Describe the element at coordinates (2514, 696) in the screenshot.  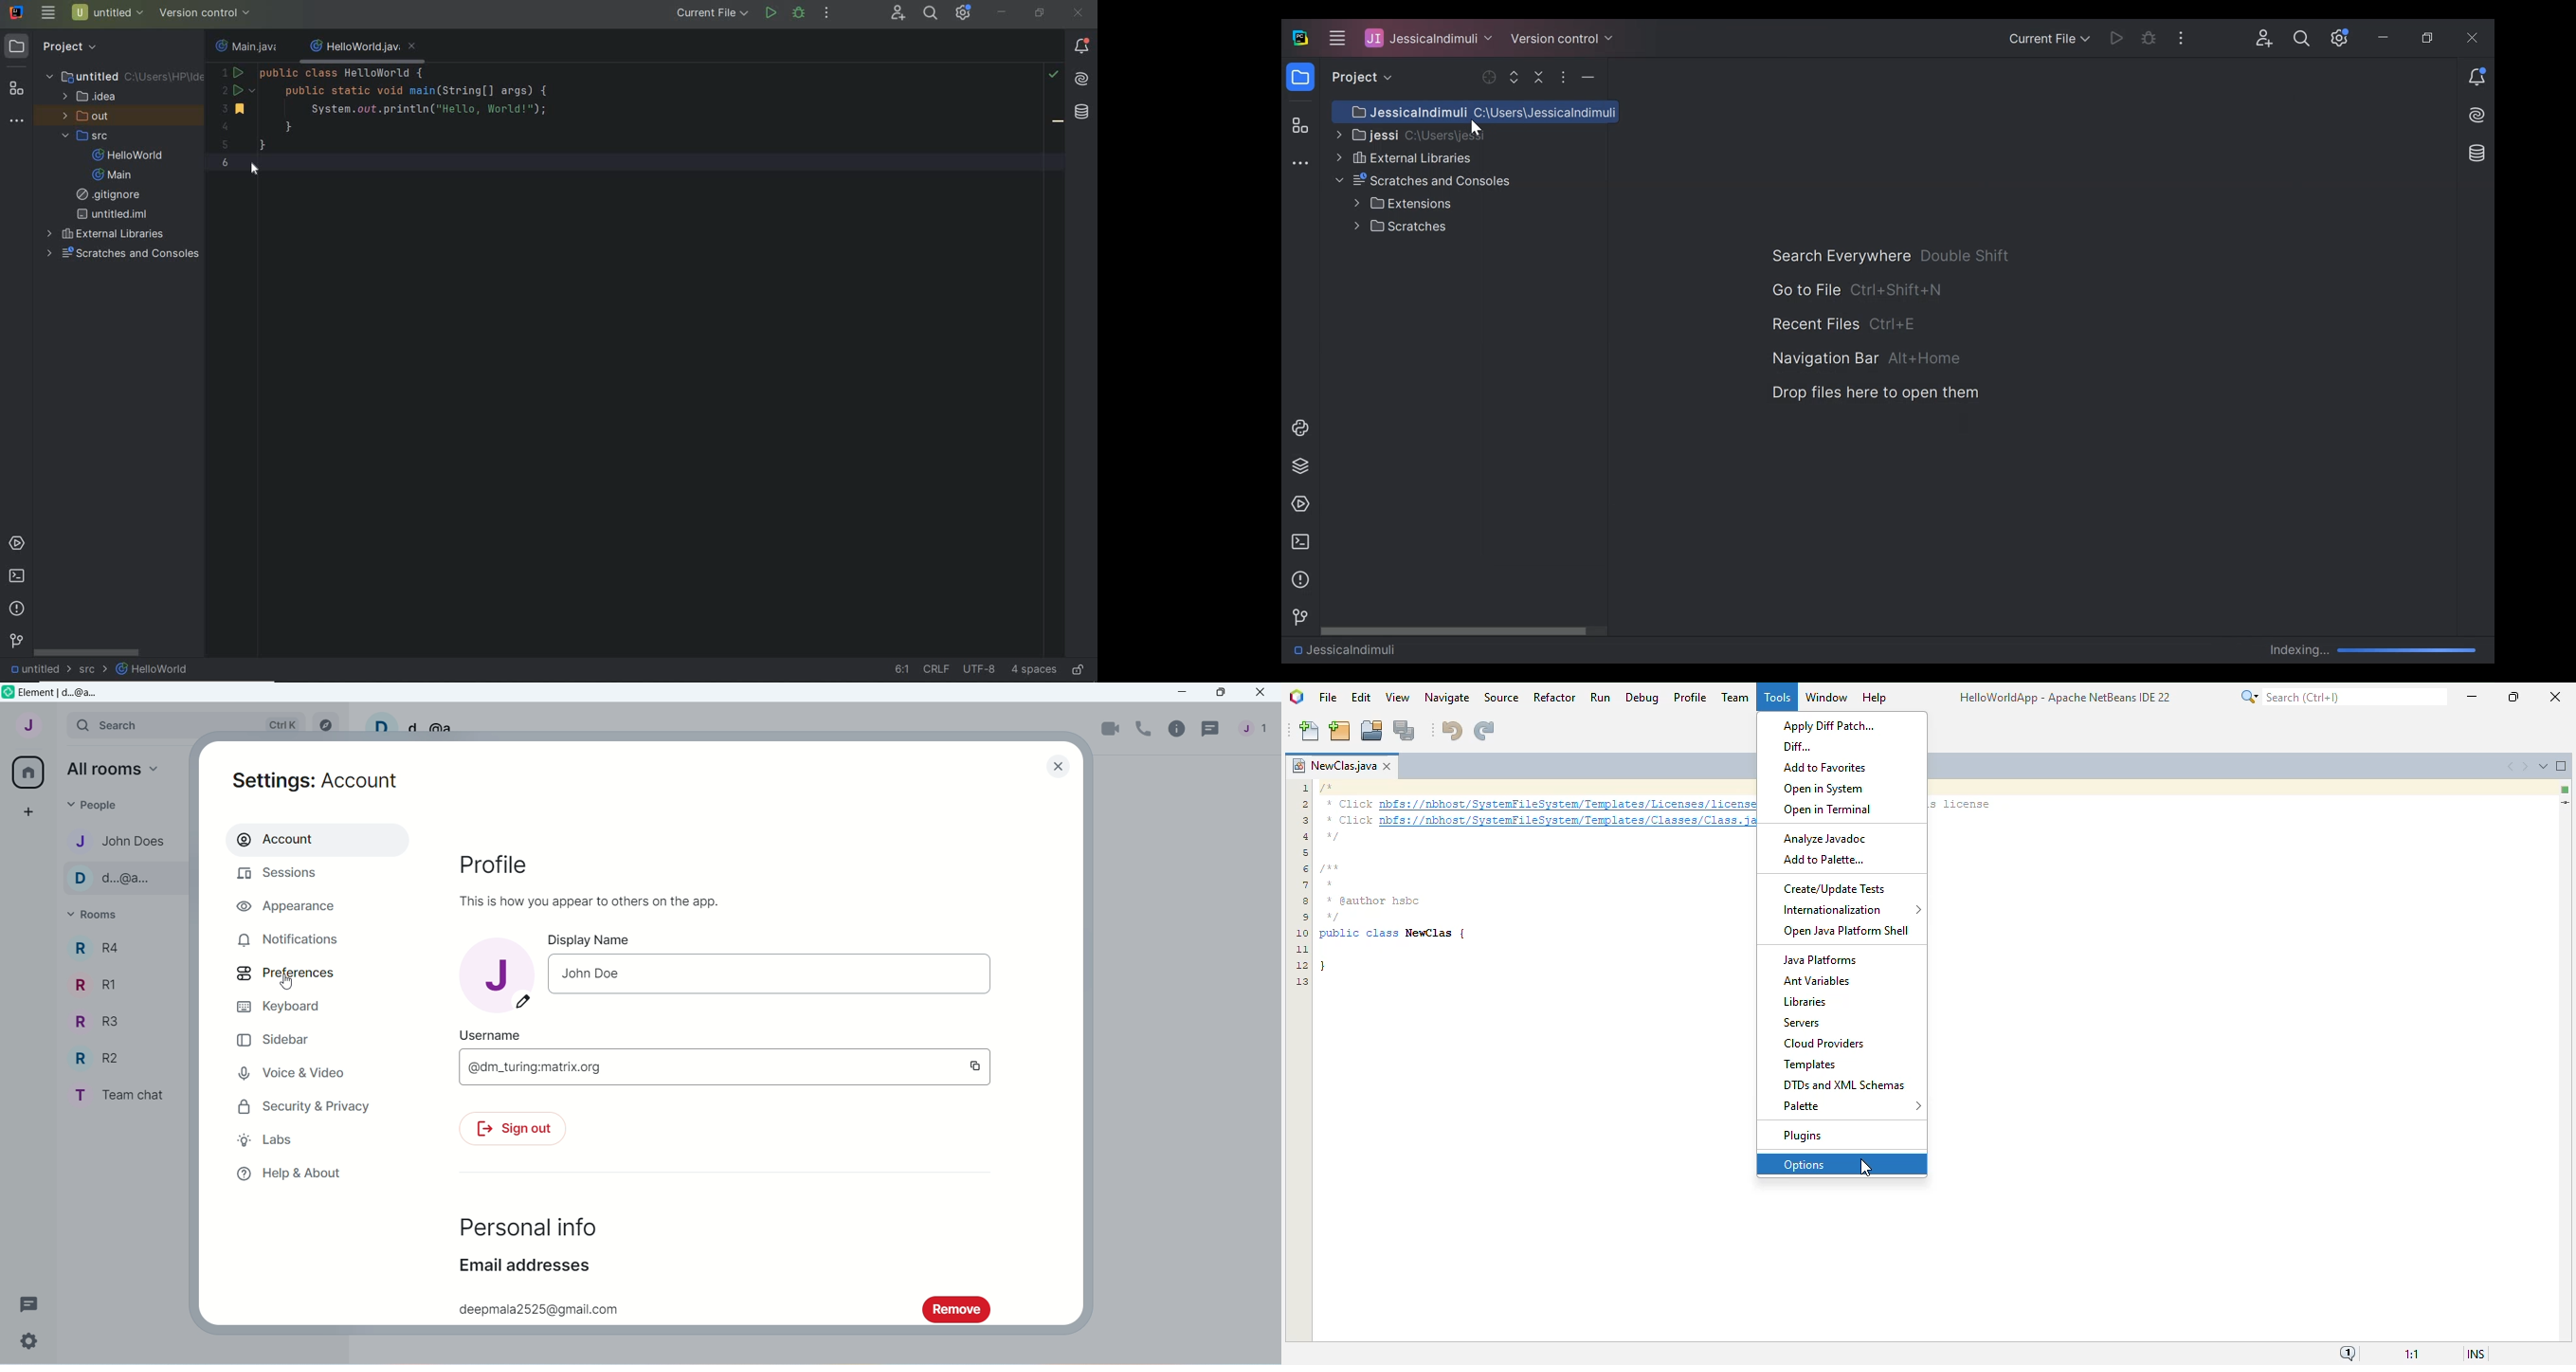
I see `maximize` at that location.